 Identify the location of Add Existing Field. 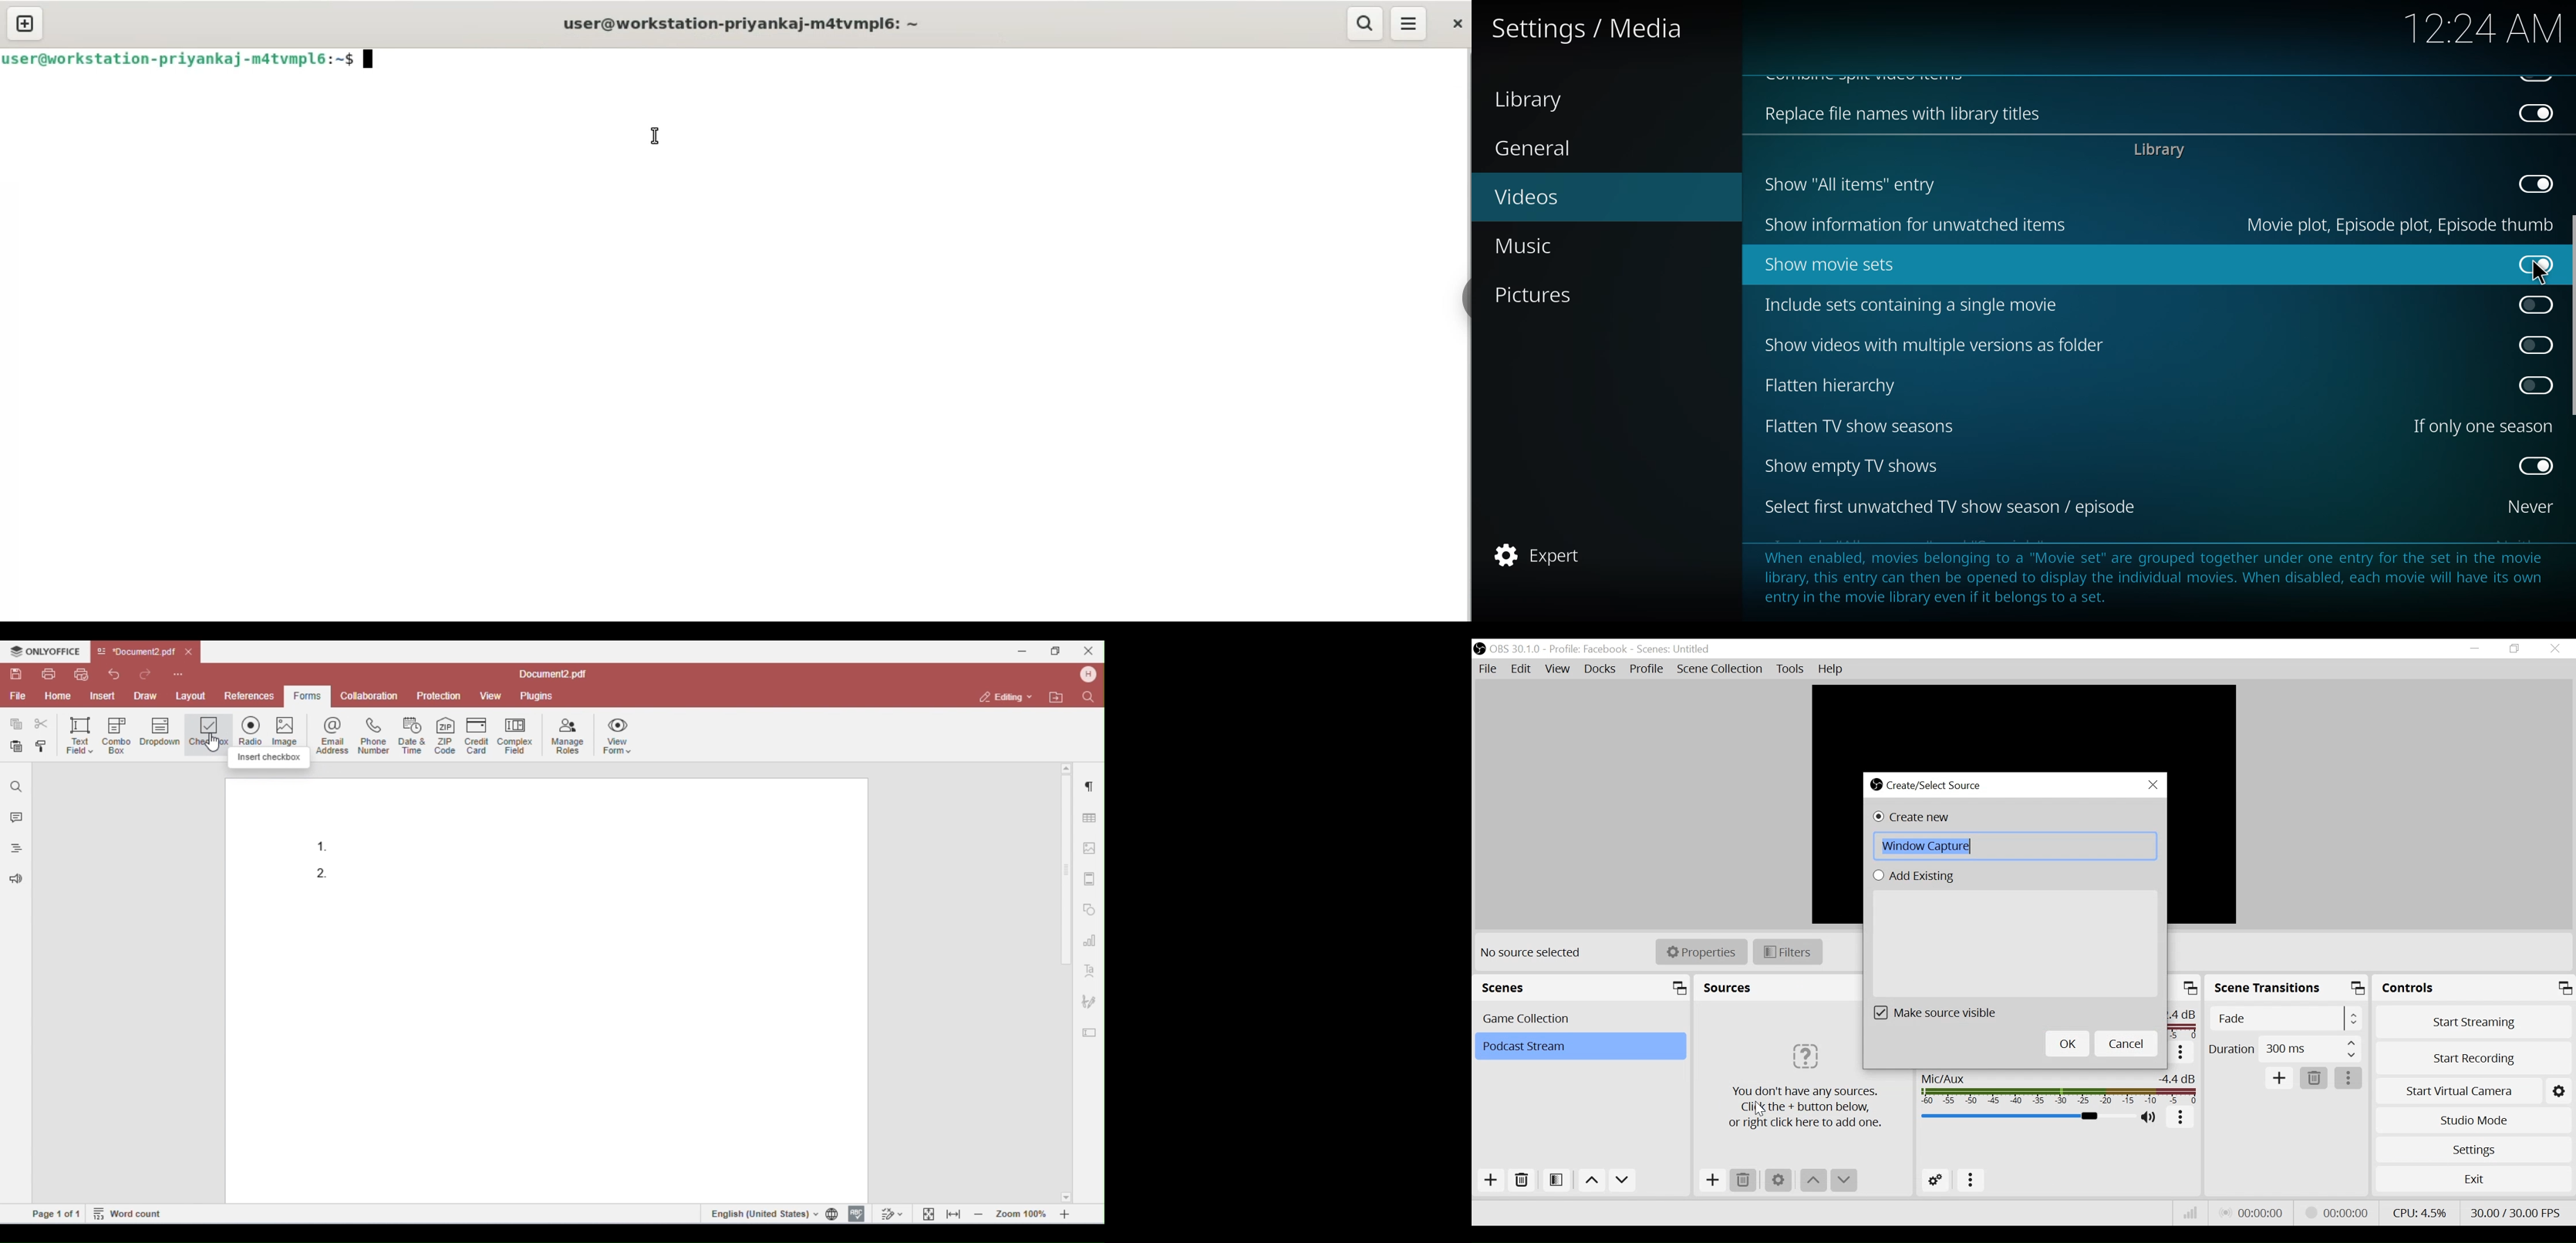
(2015, 942).